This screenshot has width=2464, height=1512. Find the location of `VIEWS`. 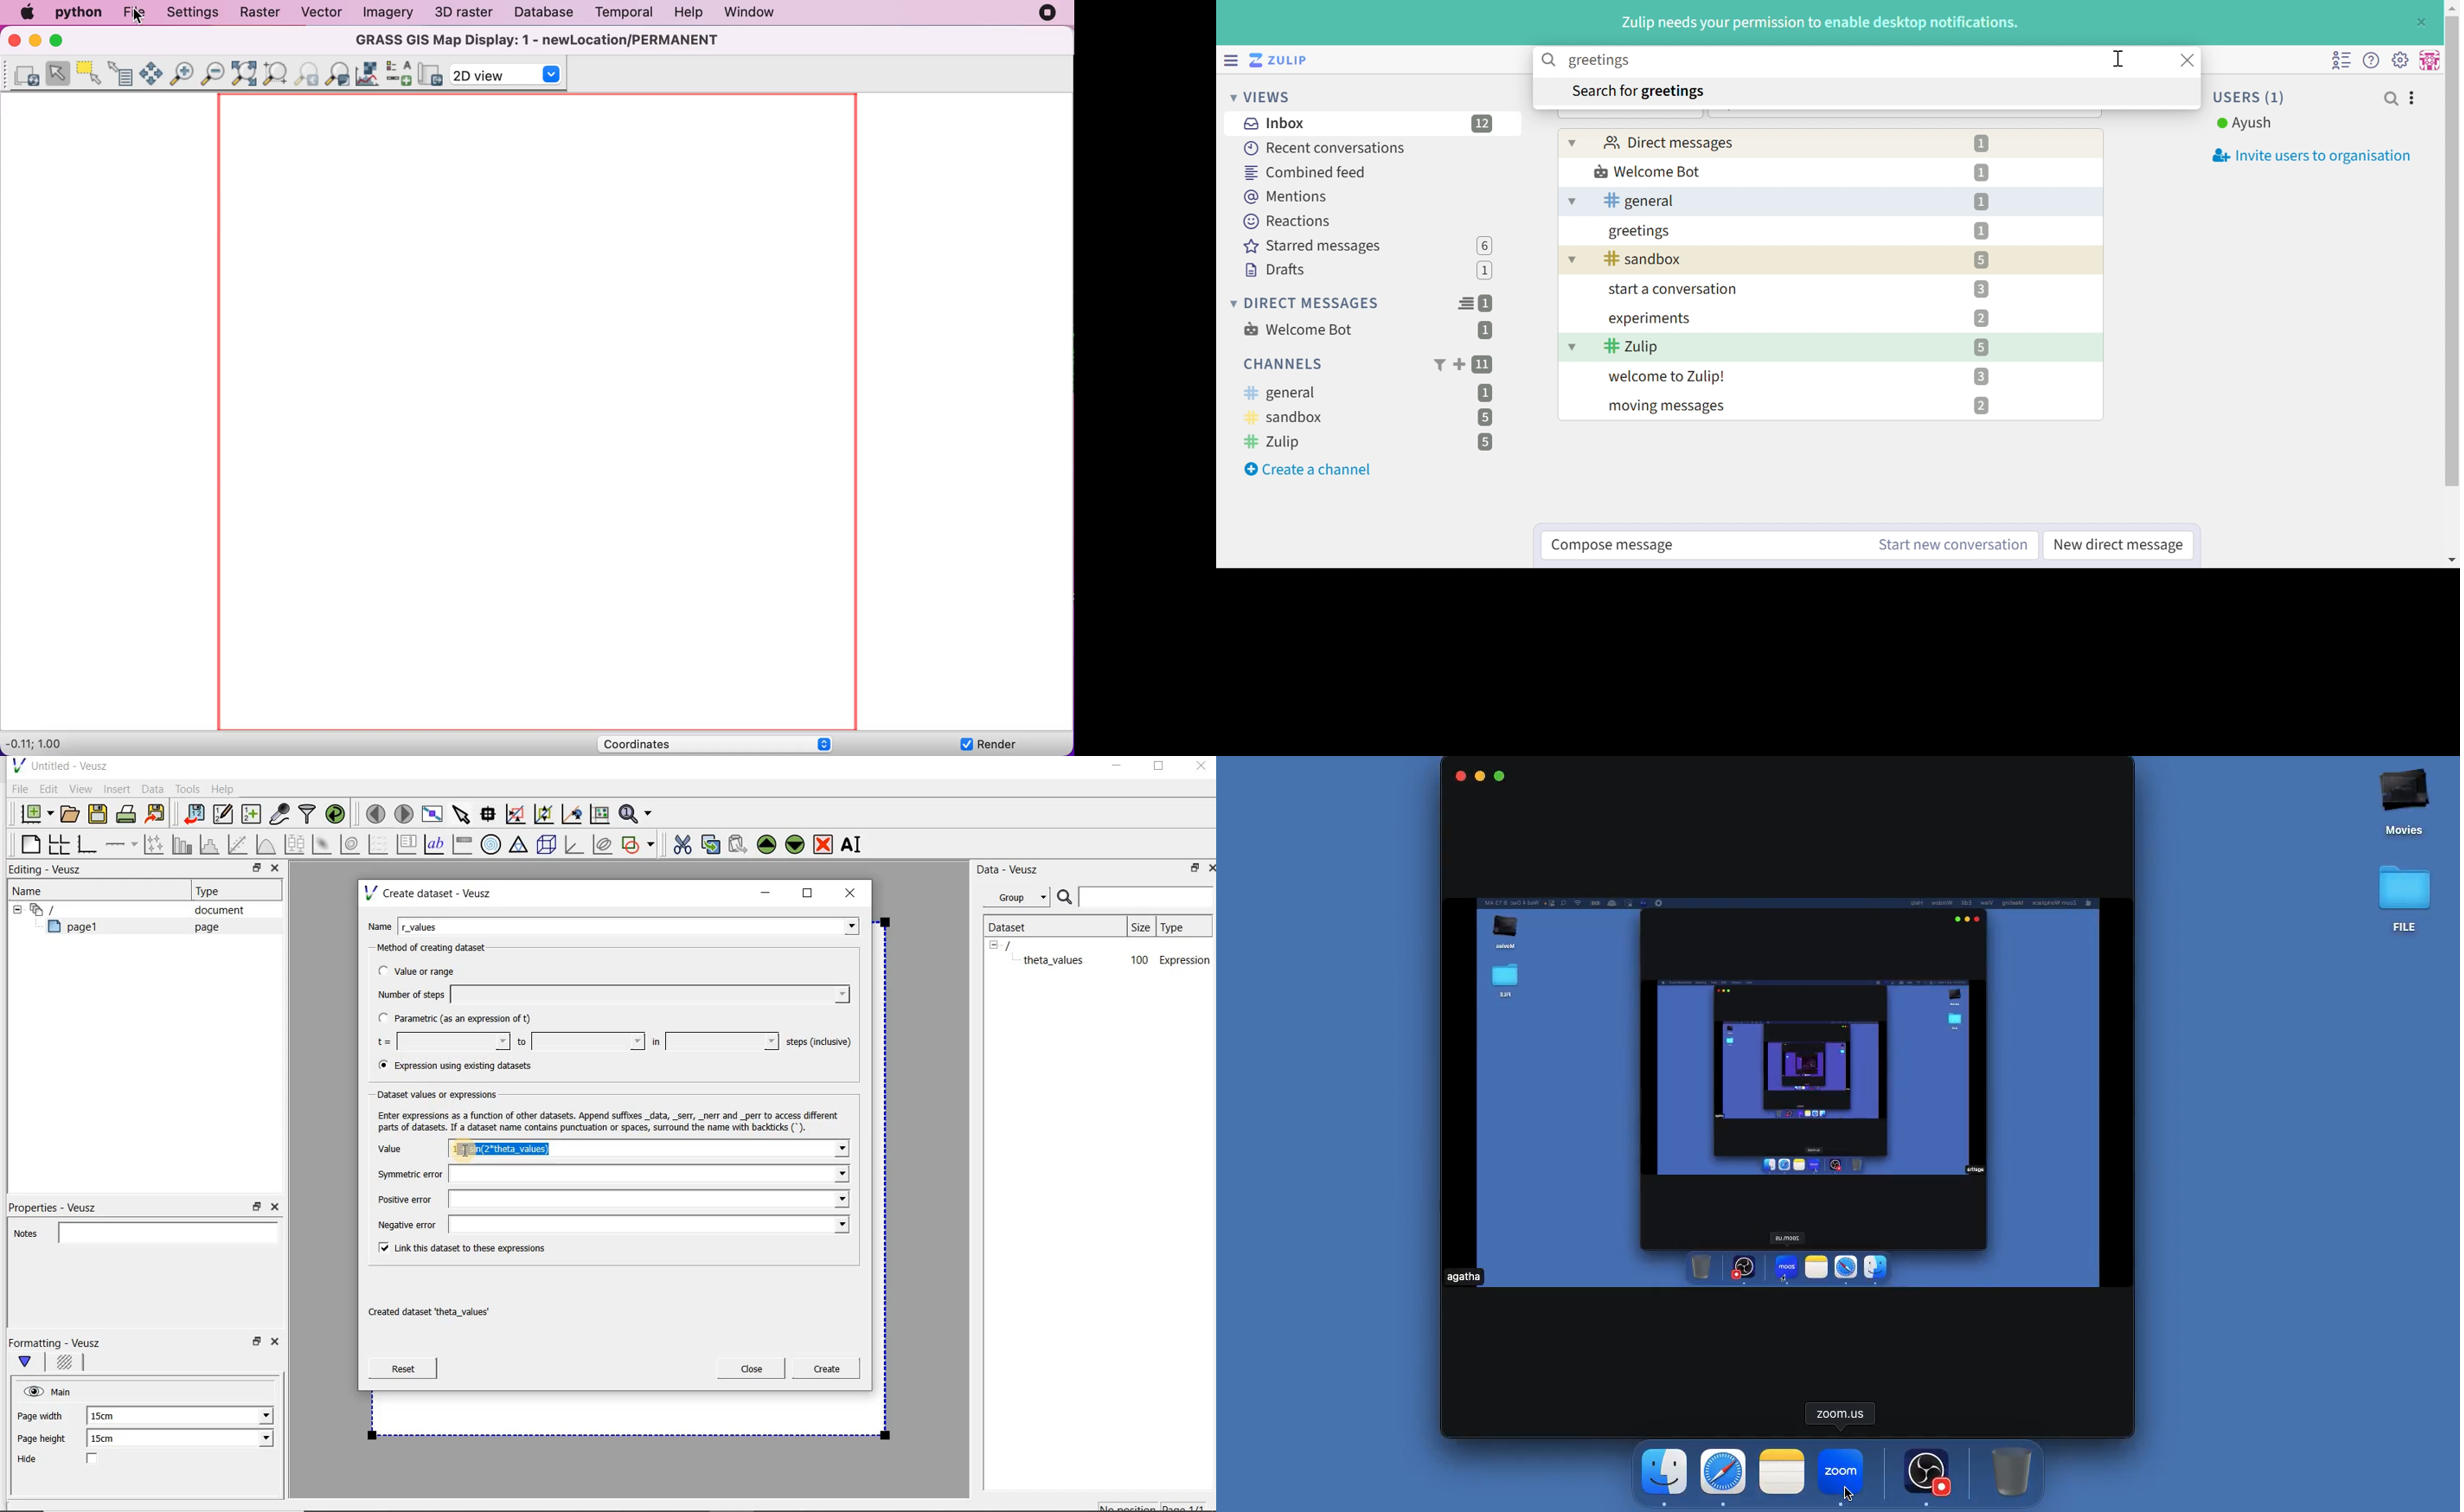

VIEWS is located at coordinates (1263, 98).